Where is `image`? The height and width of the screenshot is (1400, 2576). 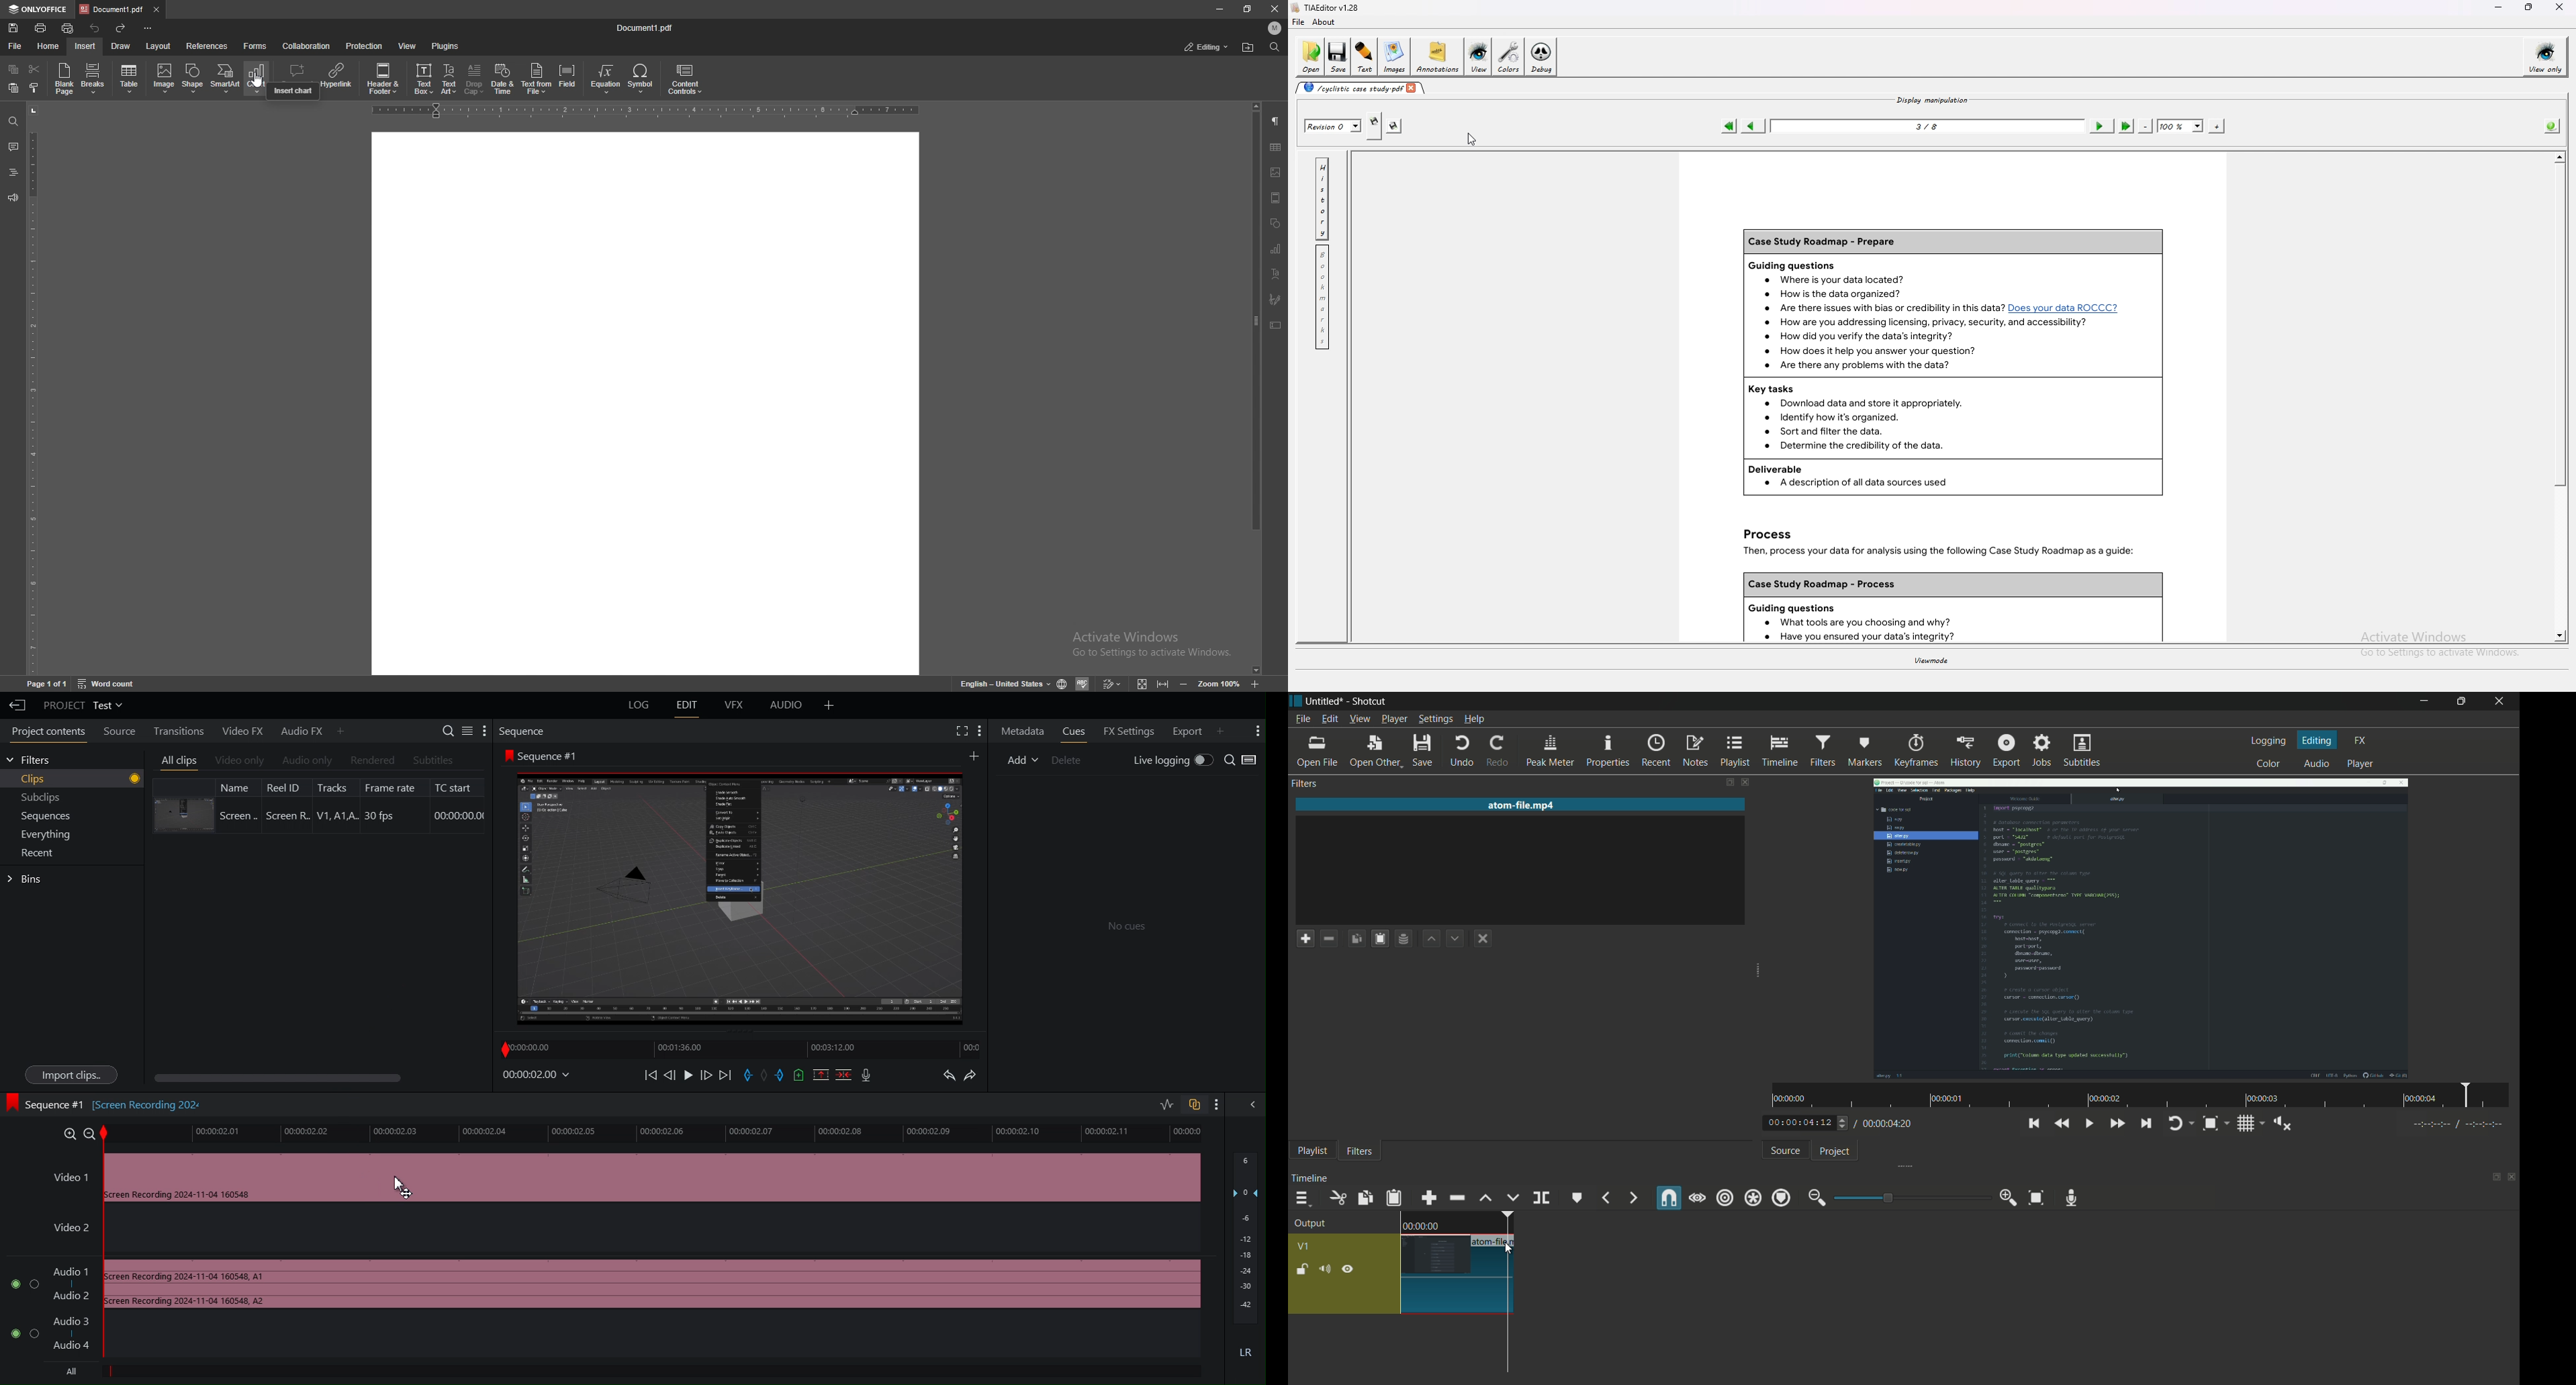 image is located at coordinates (1277, 172).